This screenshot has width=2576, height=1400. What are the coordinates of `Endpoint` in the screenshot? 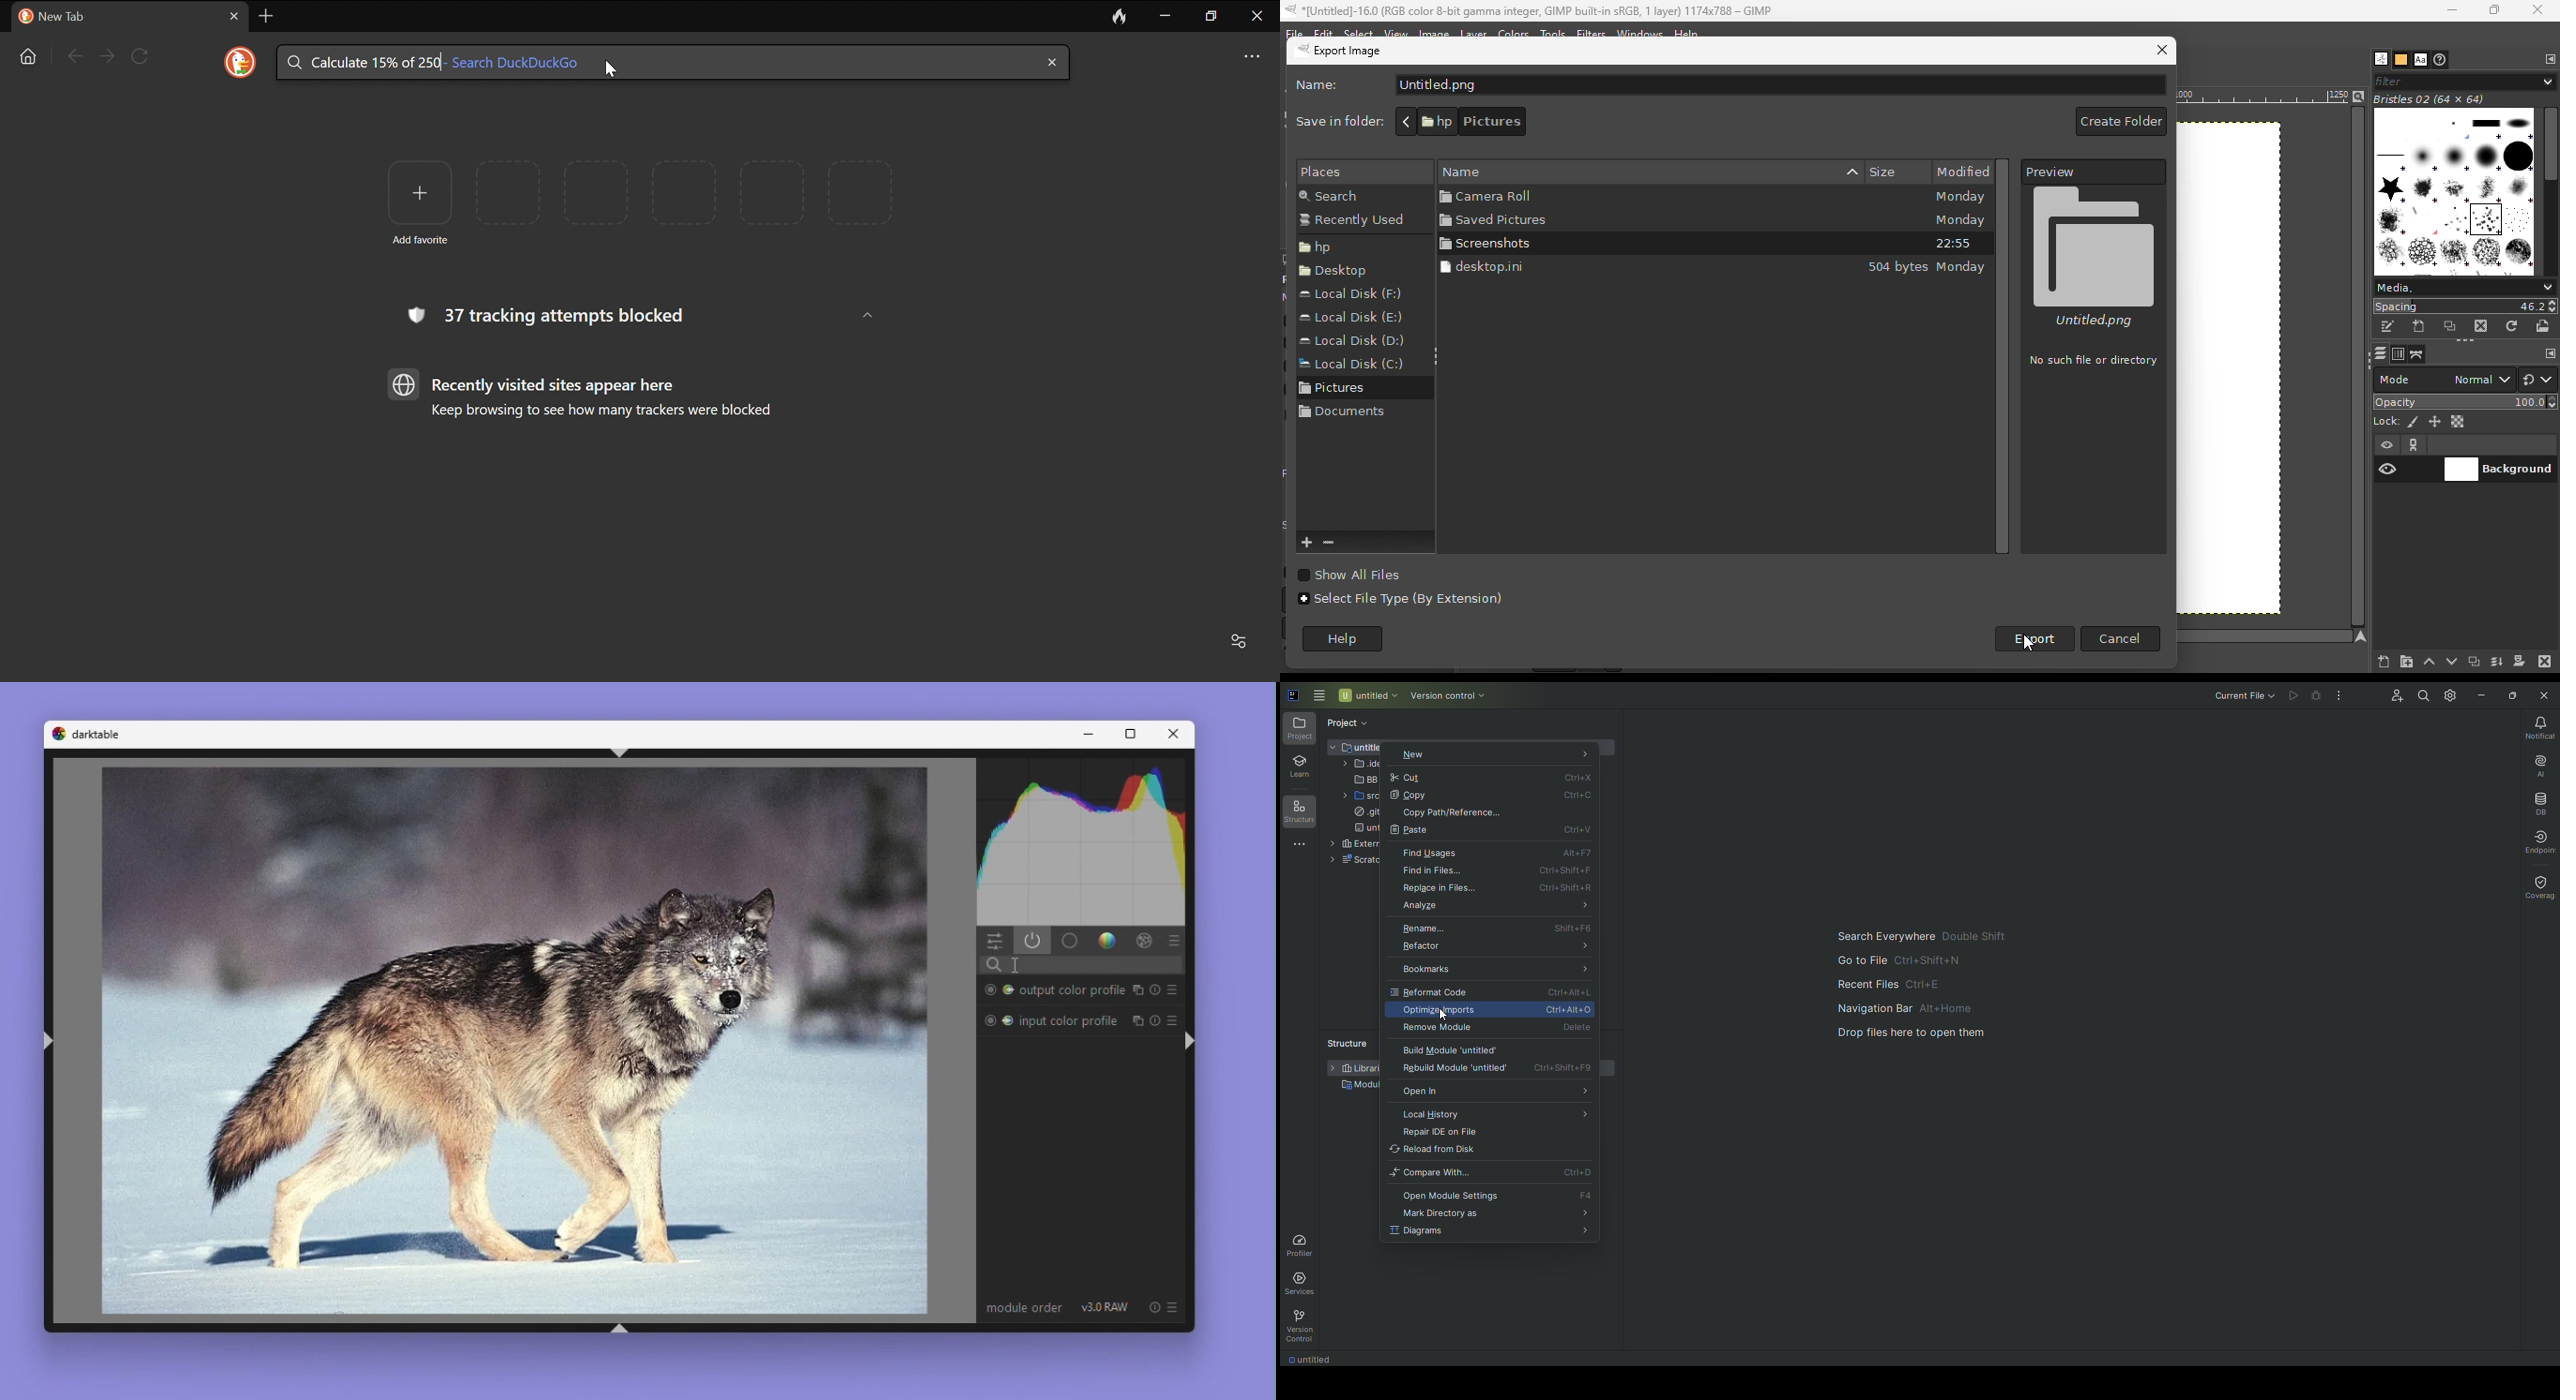 It's located at (2540, 843).